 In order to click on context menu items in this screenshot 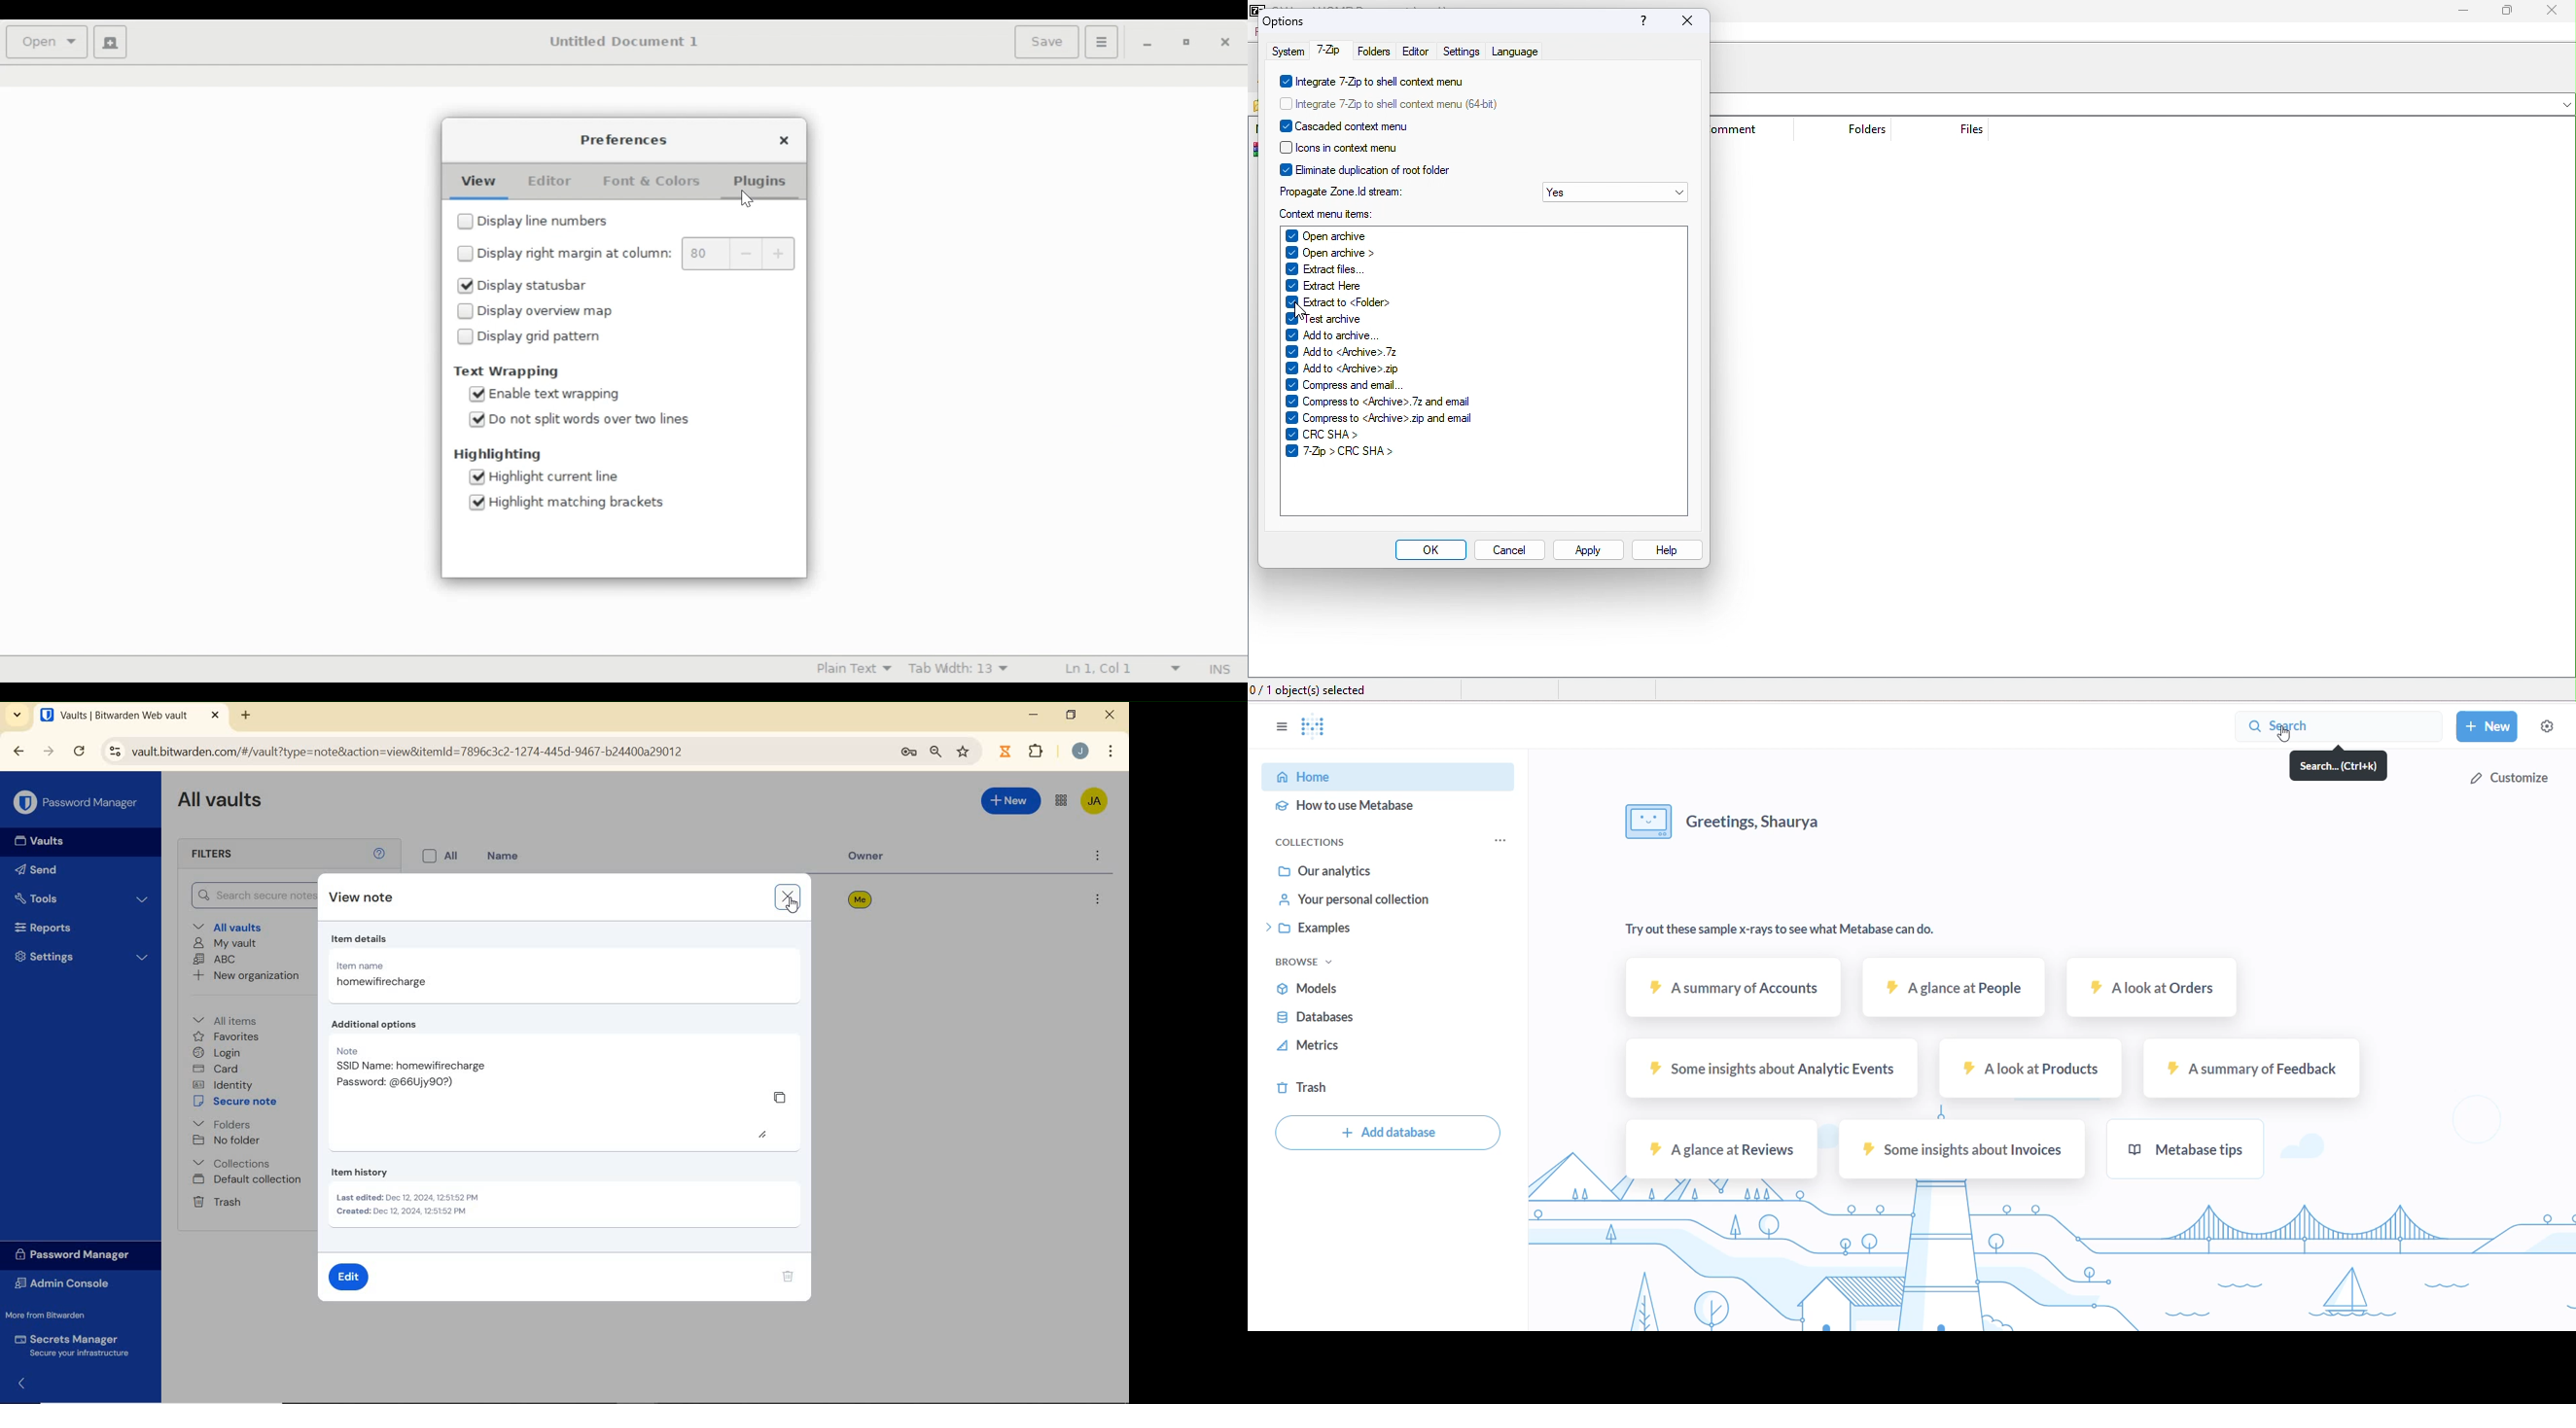, I will do `click(1340, 212)`.